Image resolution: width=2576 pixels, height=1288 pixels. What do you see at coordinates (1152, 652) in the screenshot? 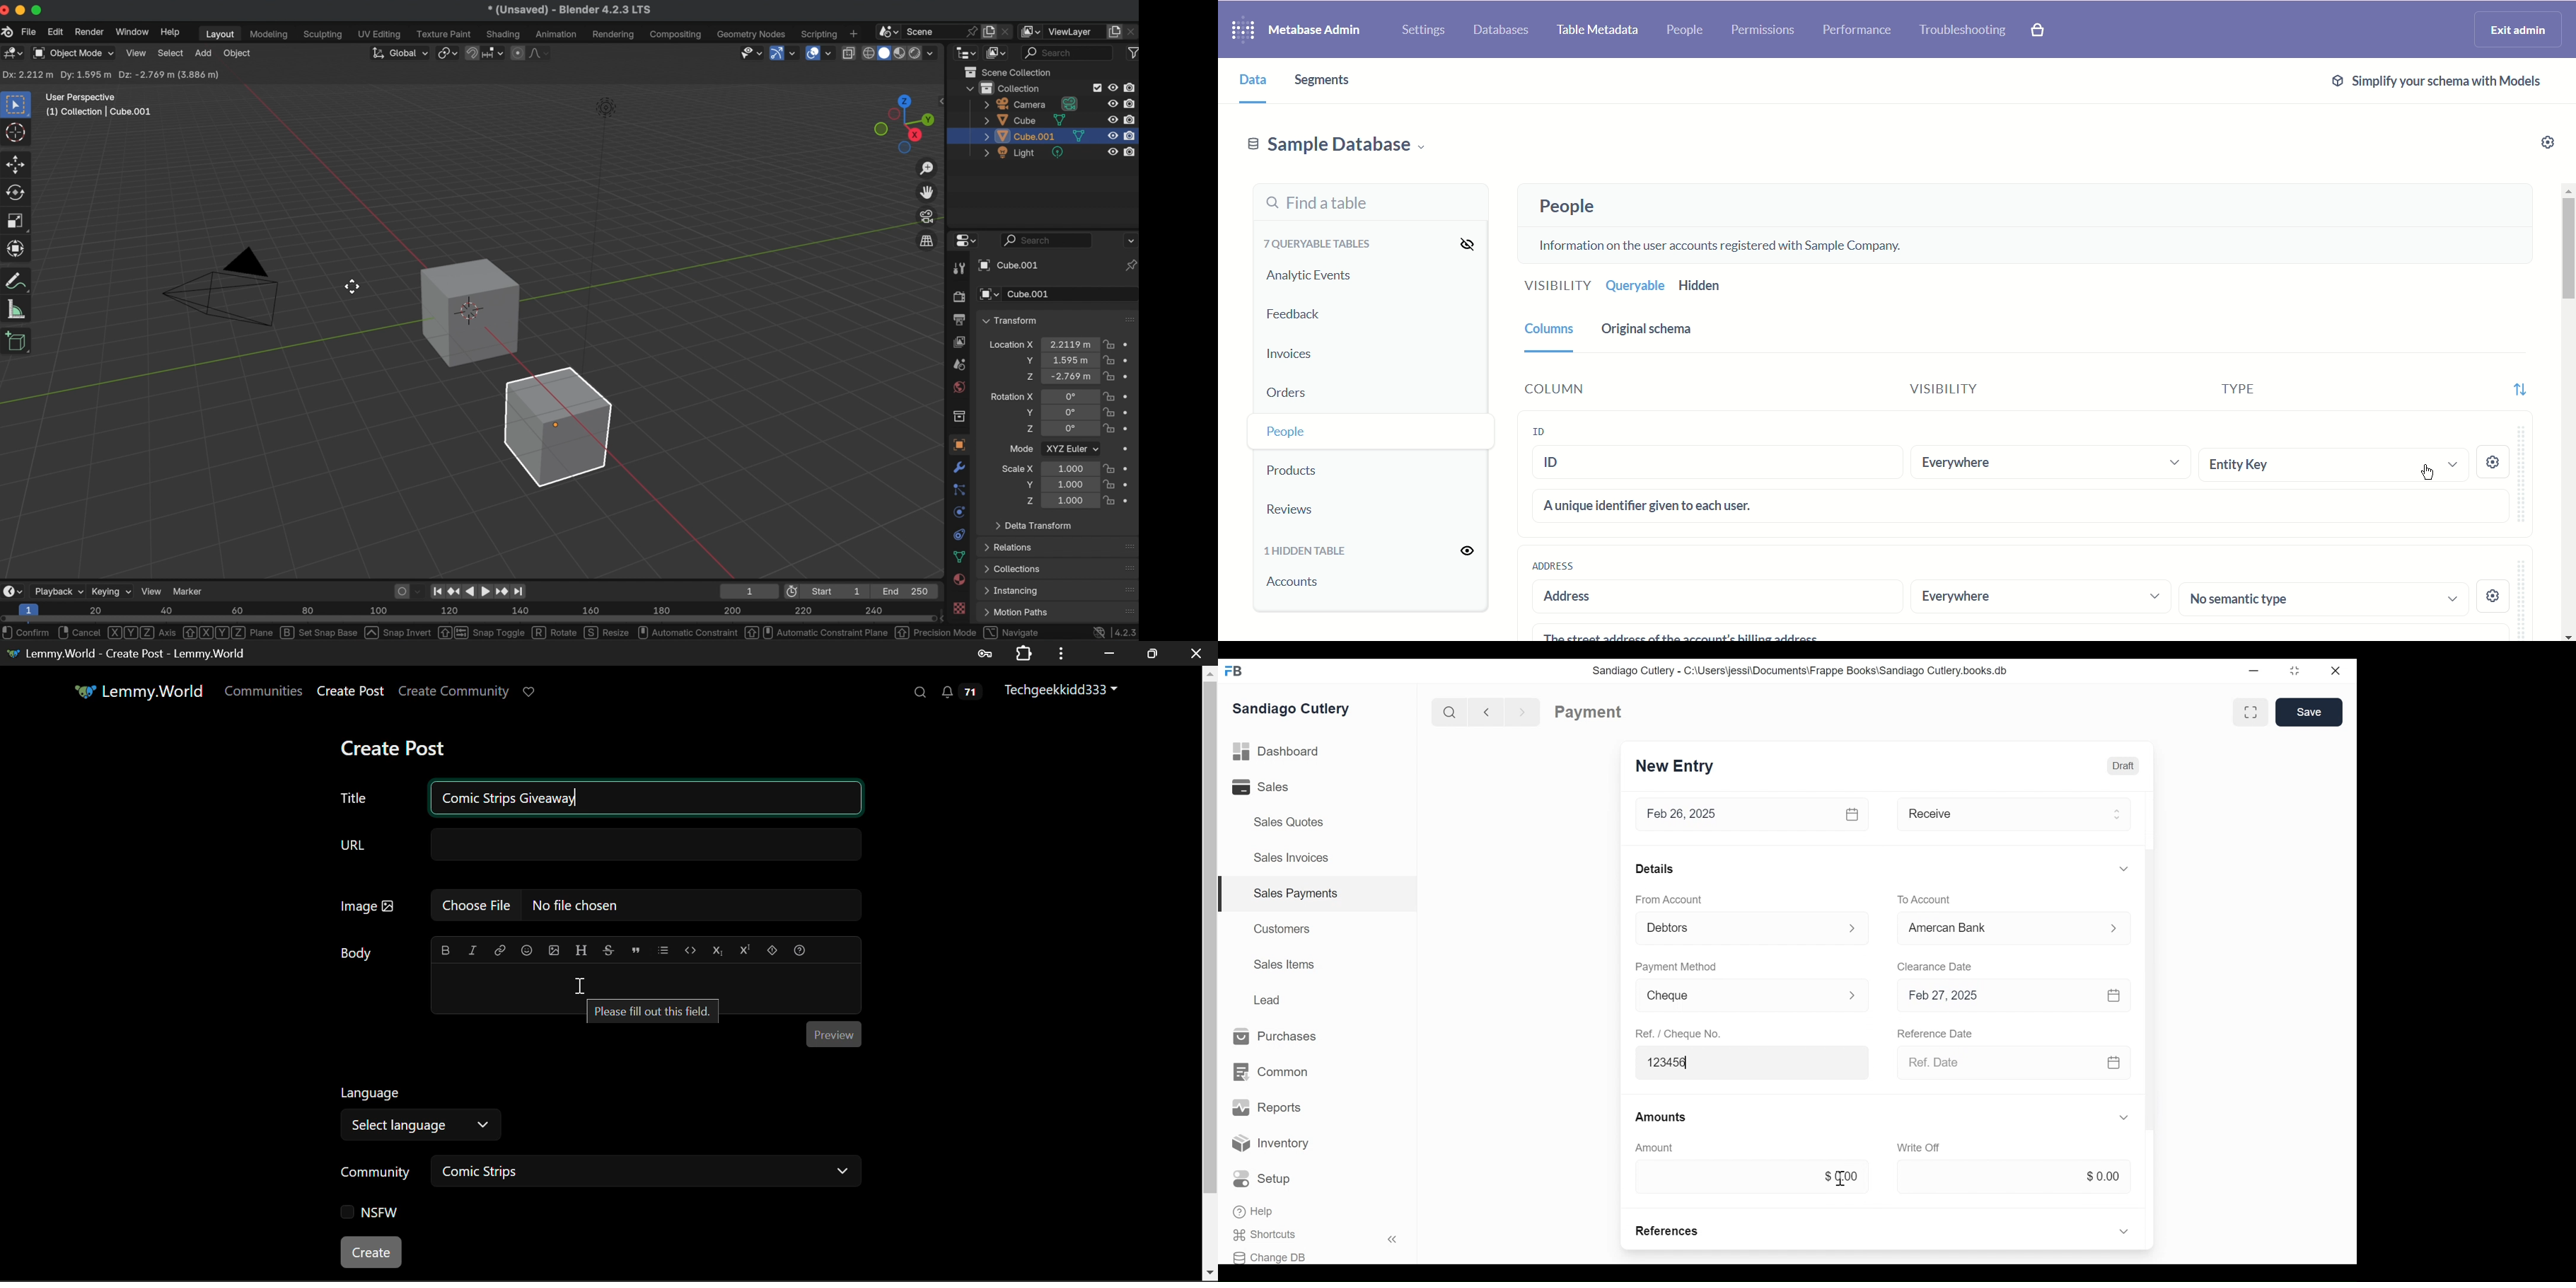
I see `Minimize Window` at bounding box center [1152, 652].